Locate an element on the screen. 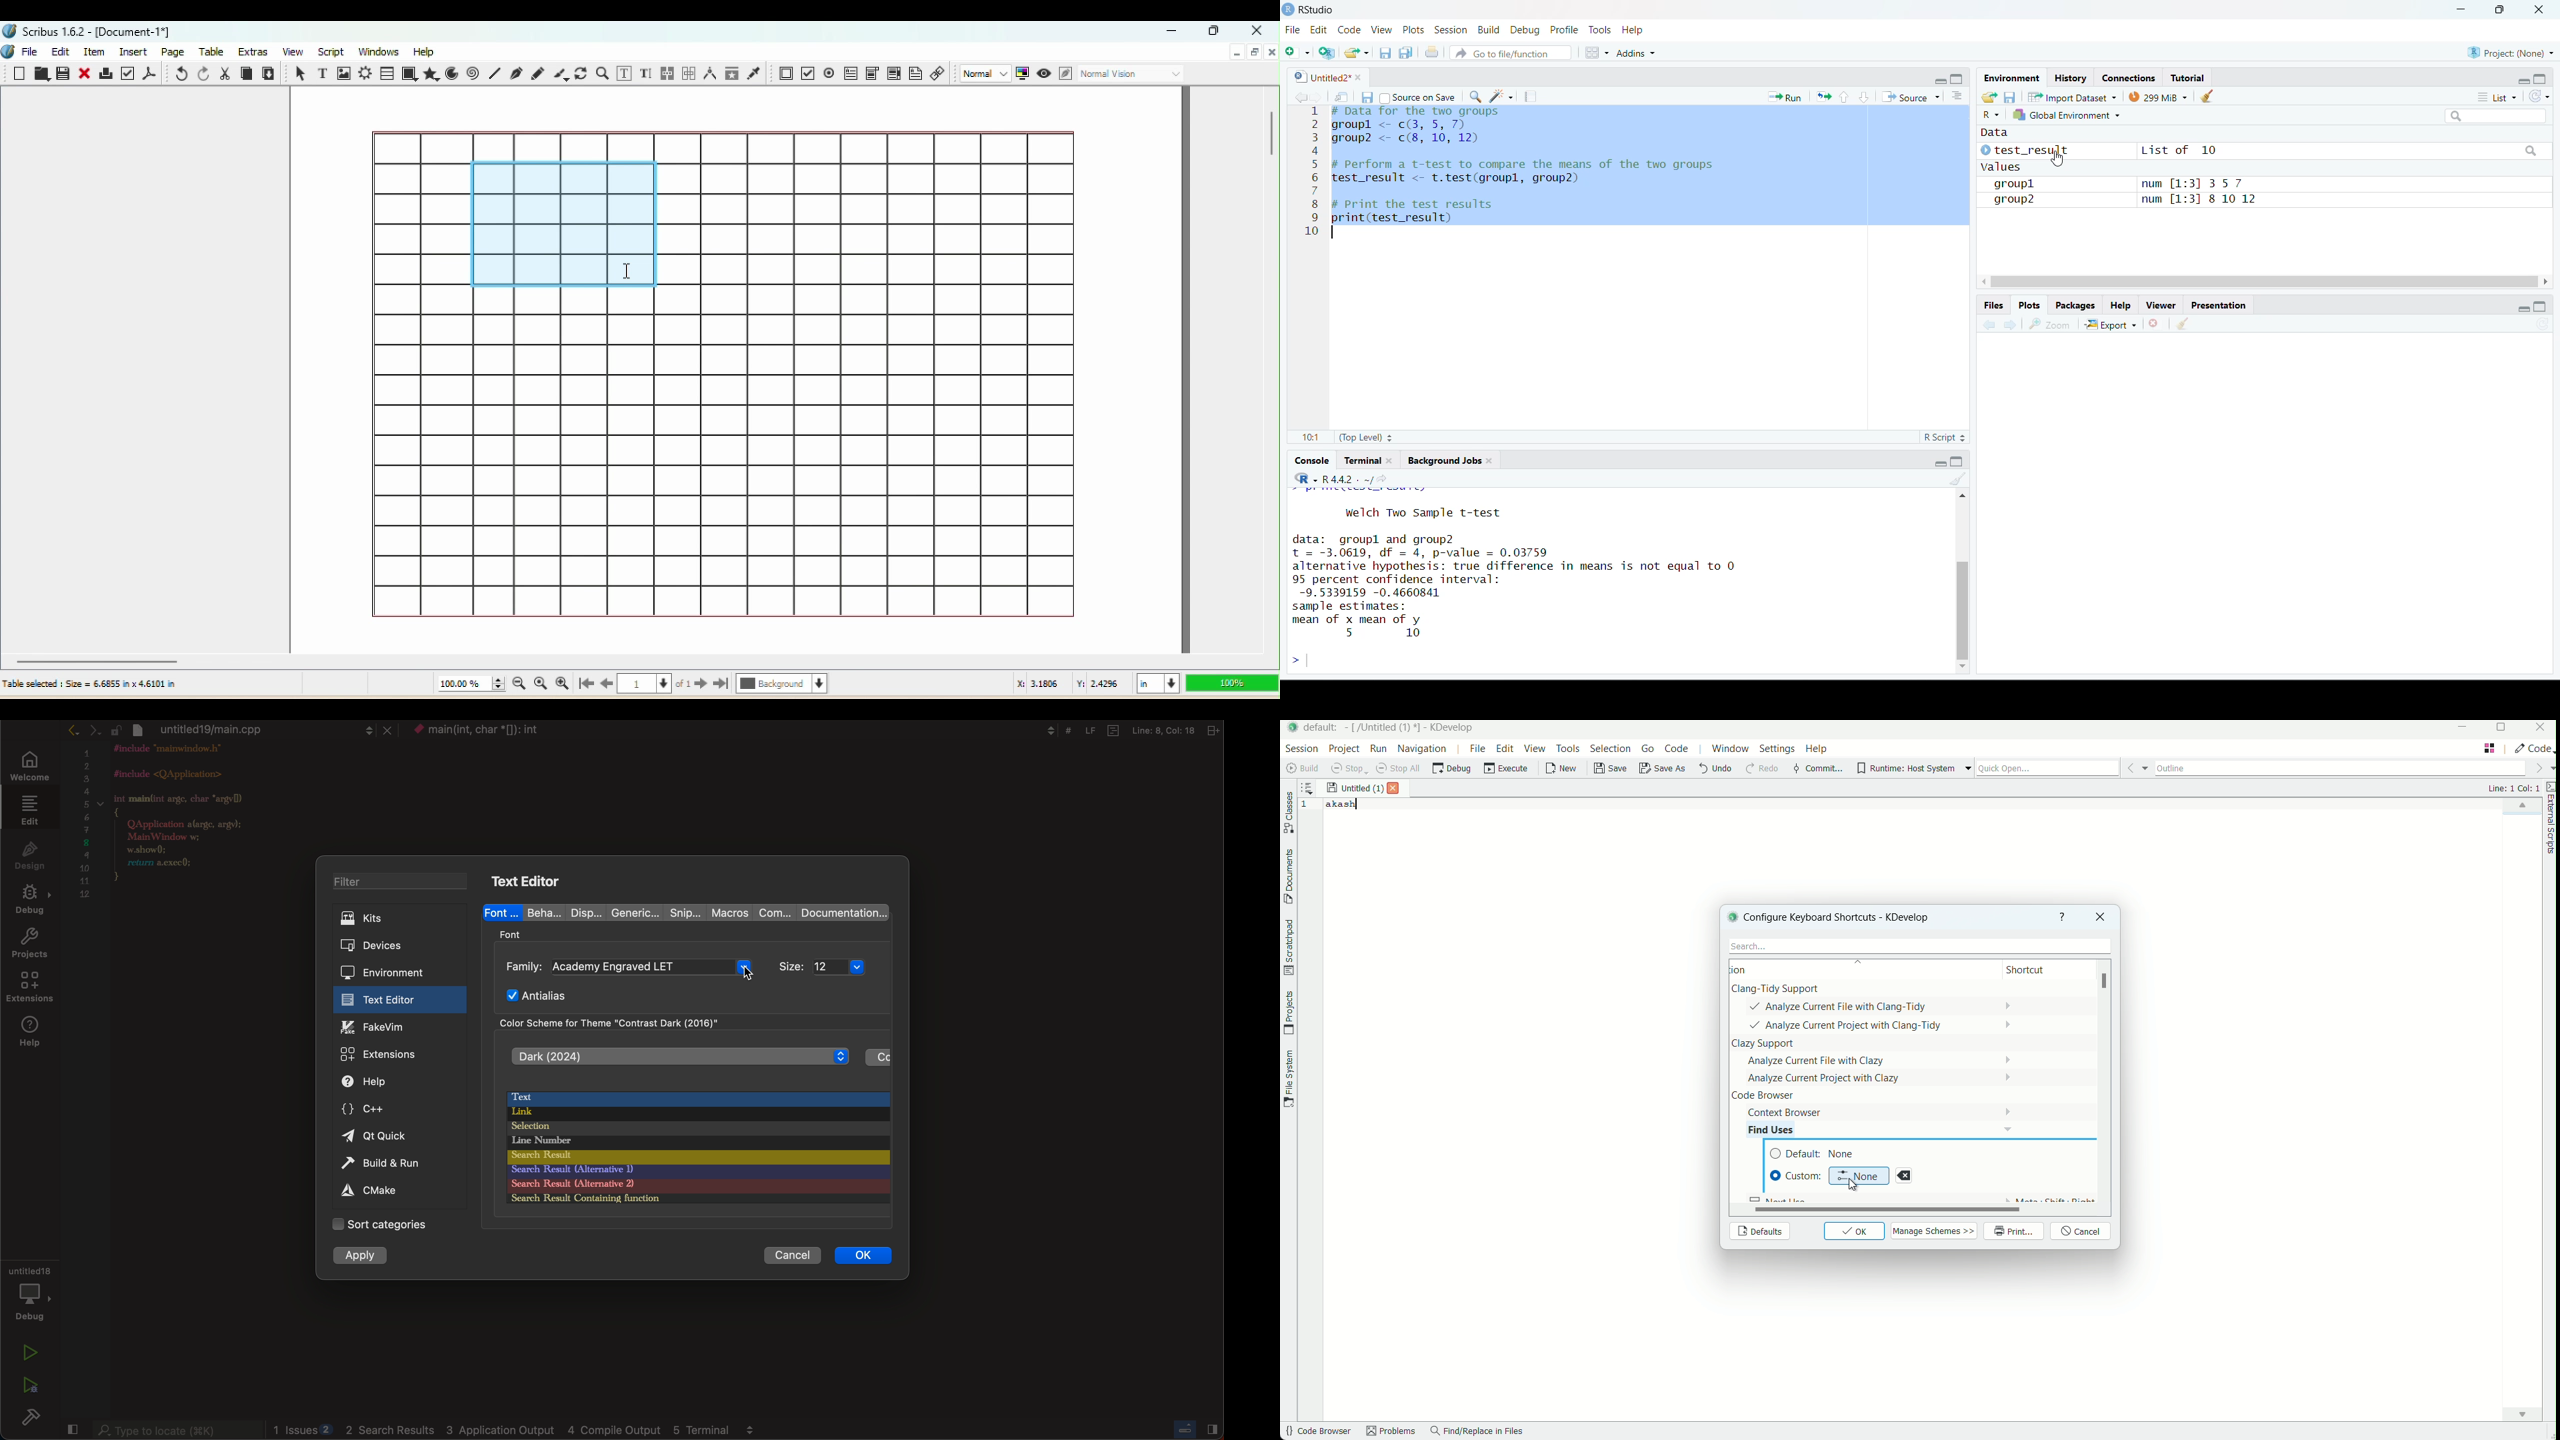 This screenshot has width=2576, height=1456. change layout is located at coordinates (2489, 748).